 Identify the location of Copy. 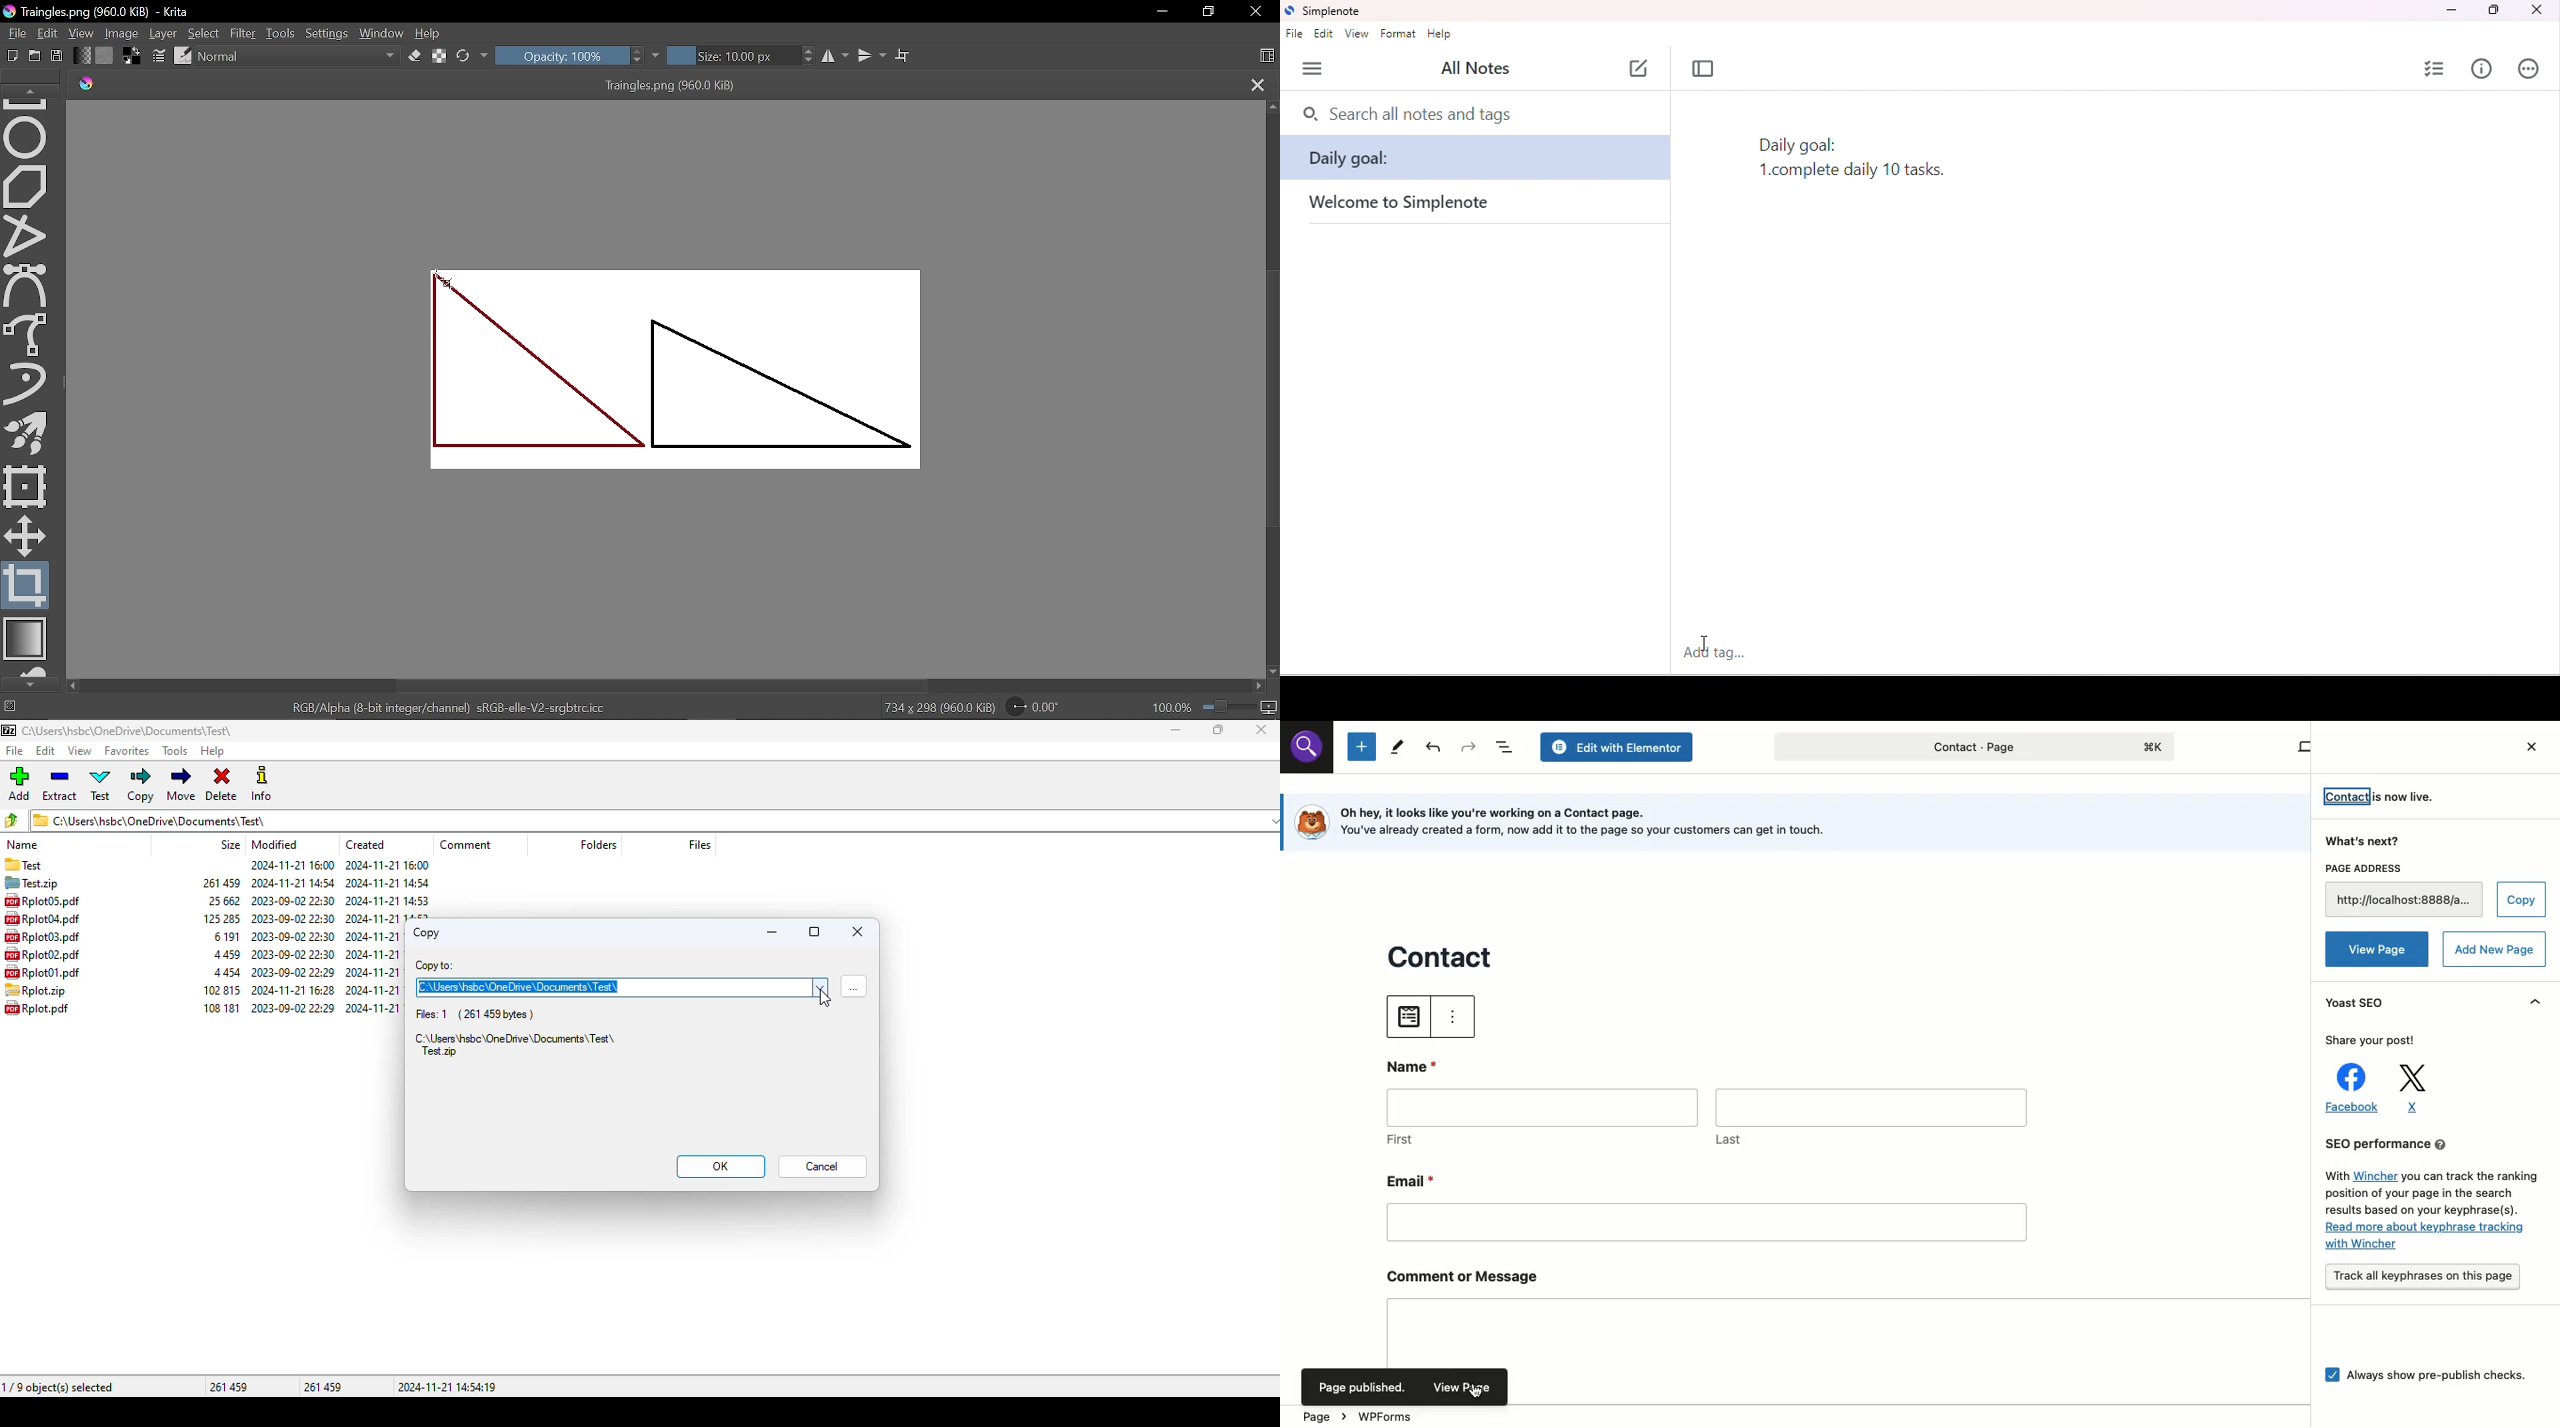
(2520, 900).